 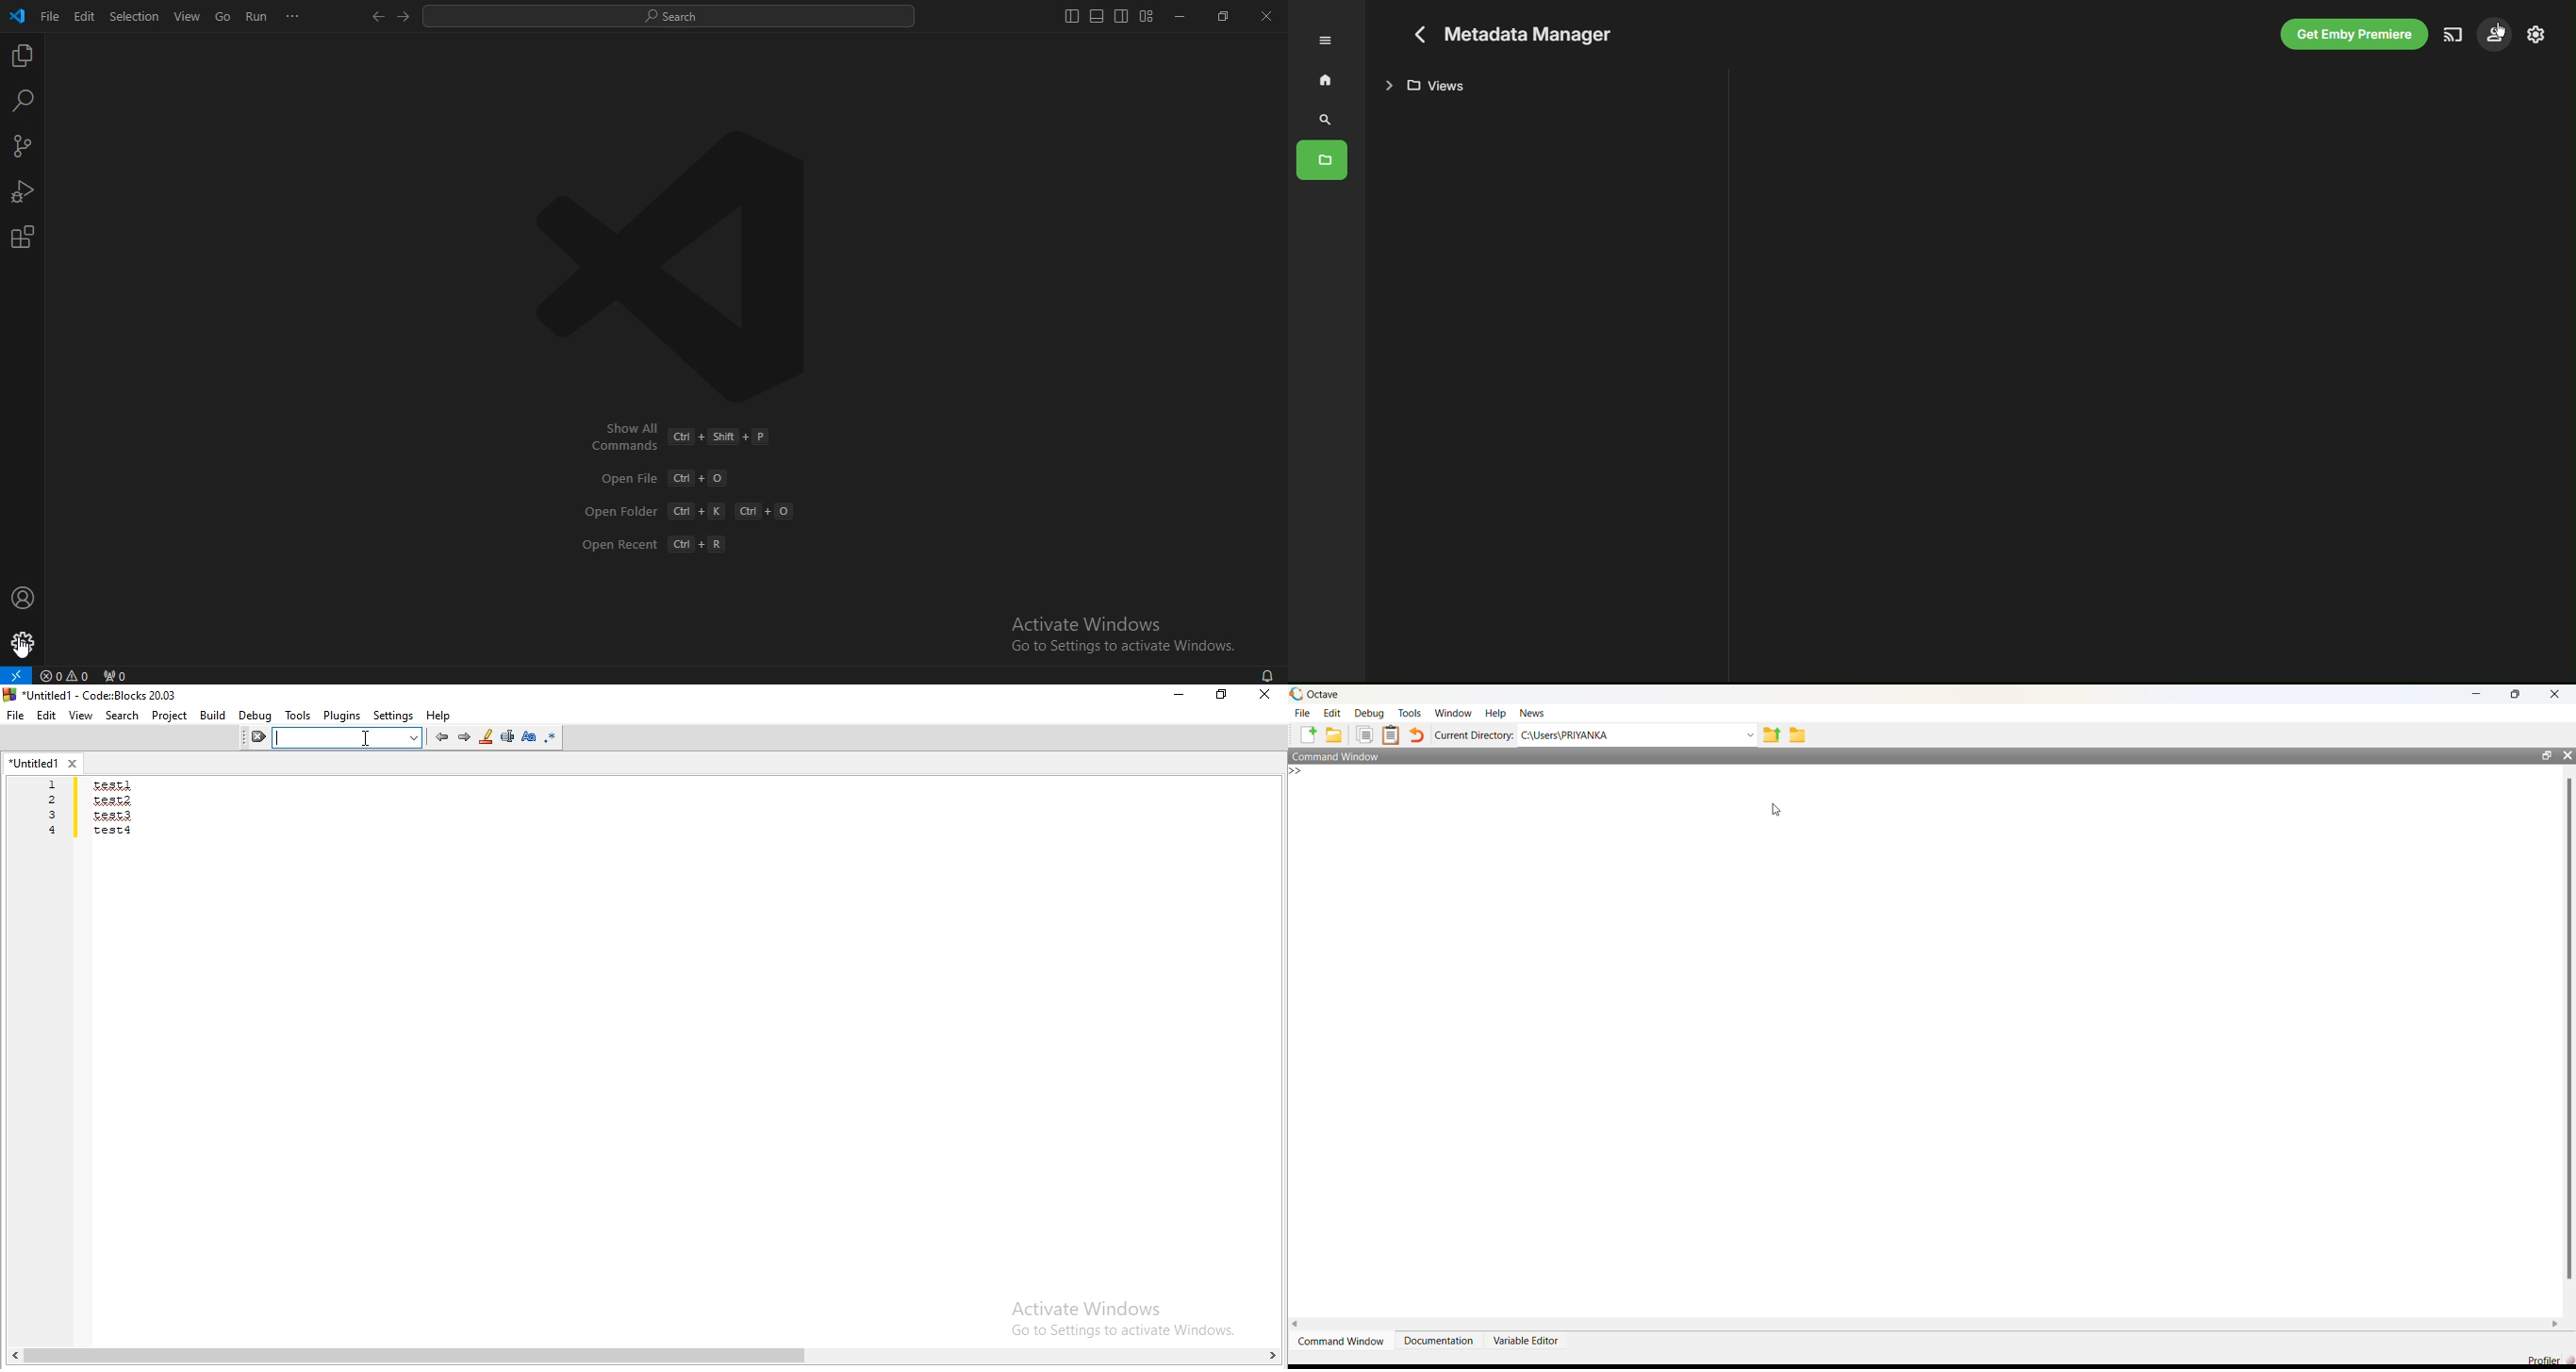 What do you see at coordinates (23, 194) in the screenshot?
I see `run and debug` at bounding box center [23, 194].